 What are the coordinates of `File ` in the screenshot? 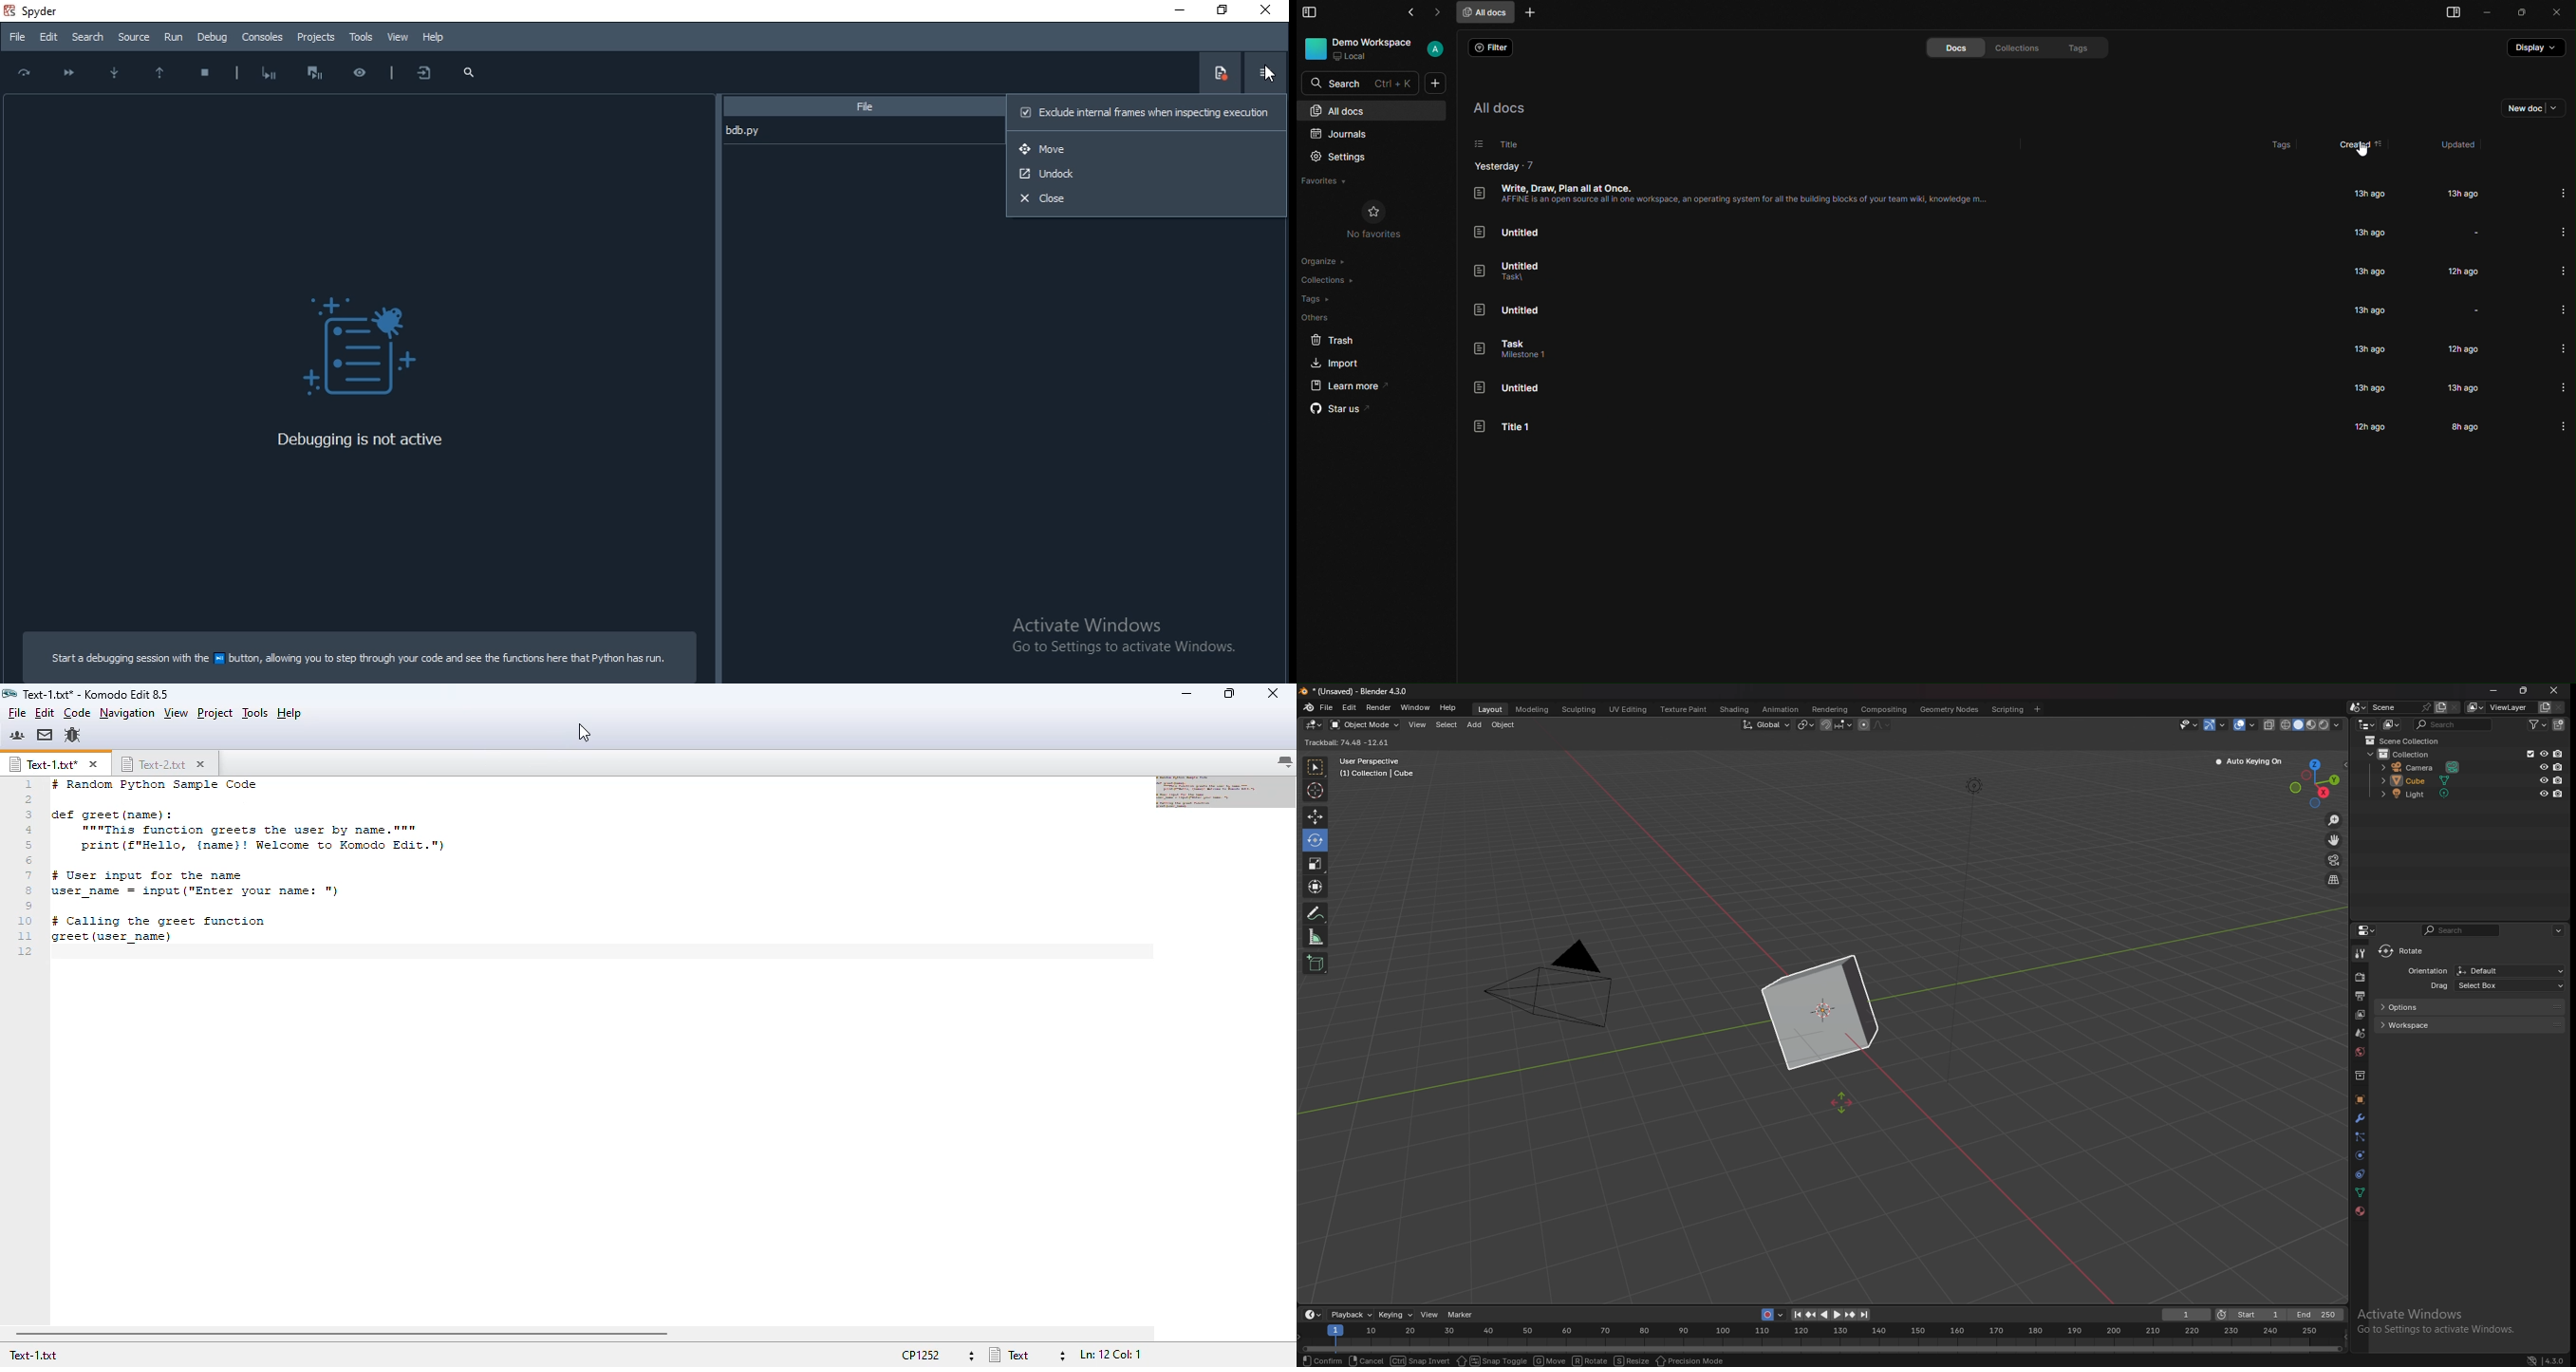 It's located at (16, 39).